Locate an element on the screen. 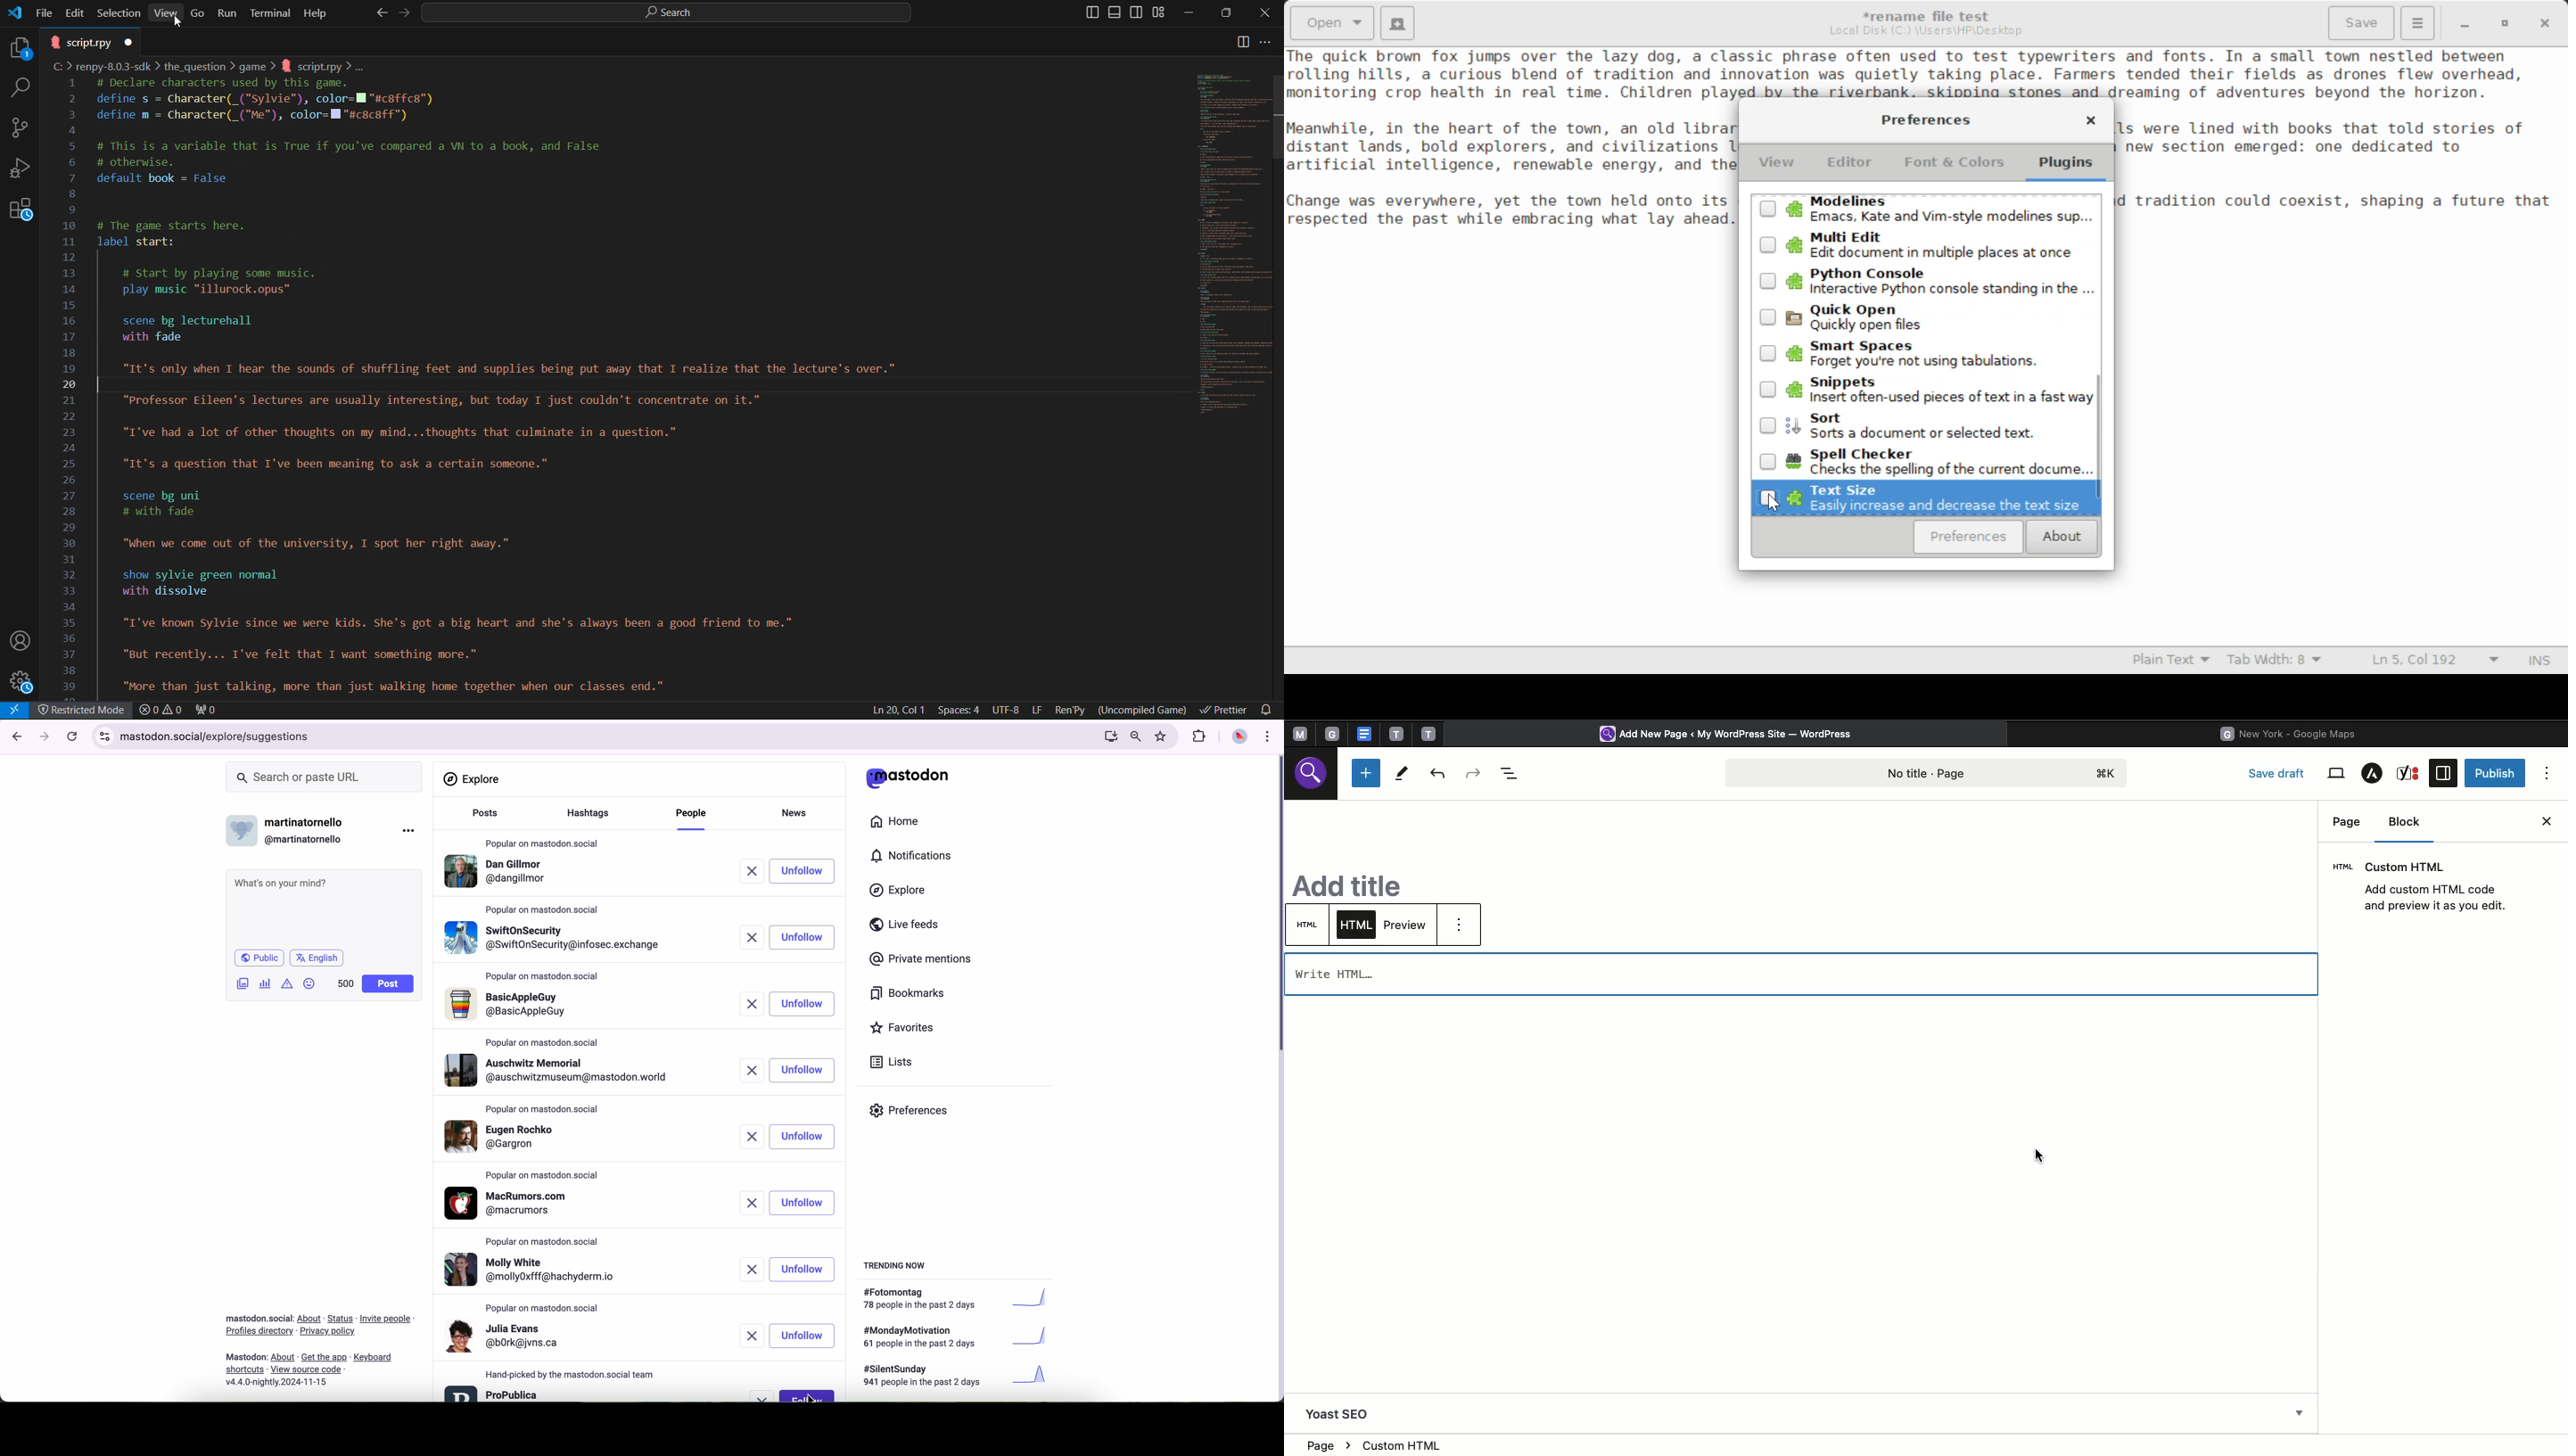 This screenshot has width=2576, height=1456. popular on mastodon.social is located at coordinates (547, 1240).